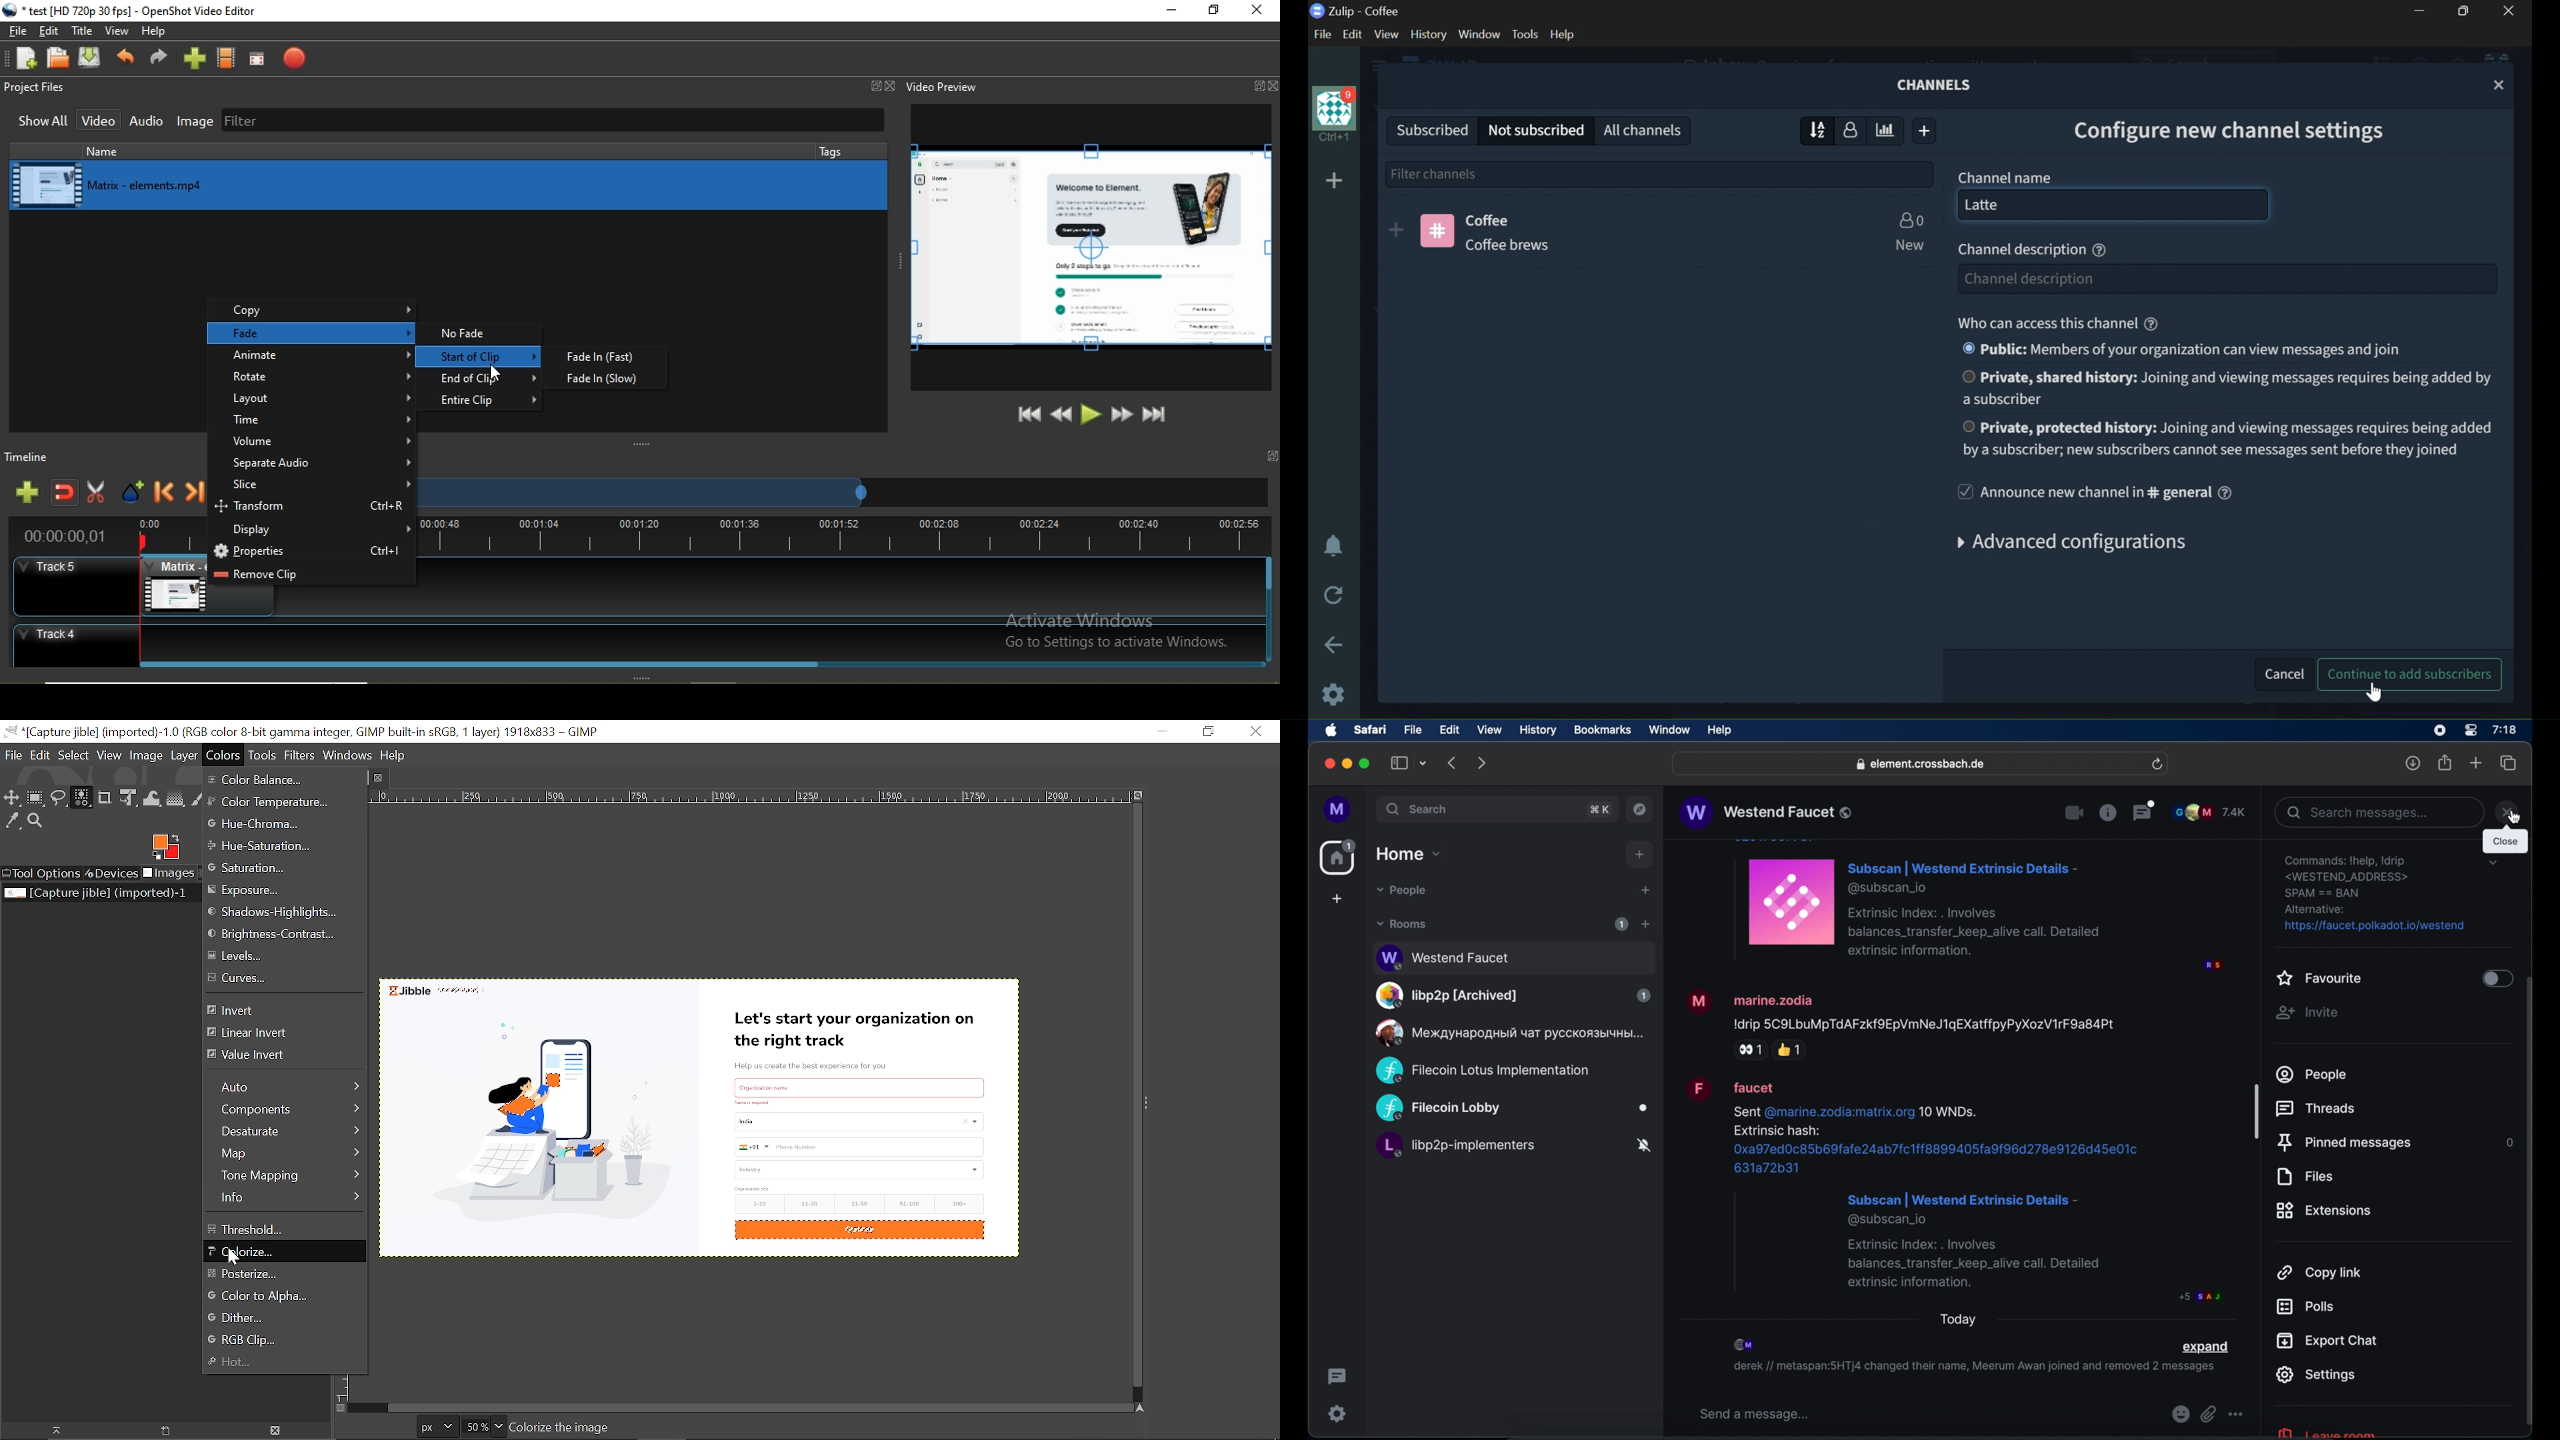 The image size is (2576, 1456). Describe the element at coordinates (198, 496) in the screenshot. I see `Next marker` at that location.